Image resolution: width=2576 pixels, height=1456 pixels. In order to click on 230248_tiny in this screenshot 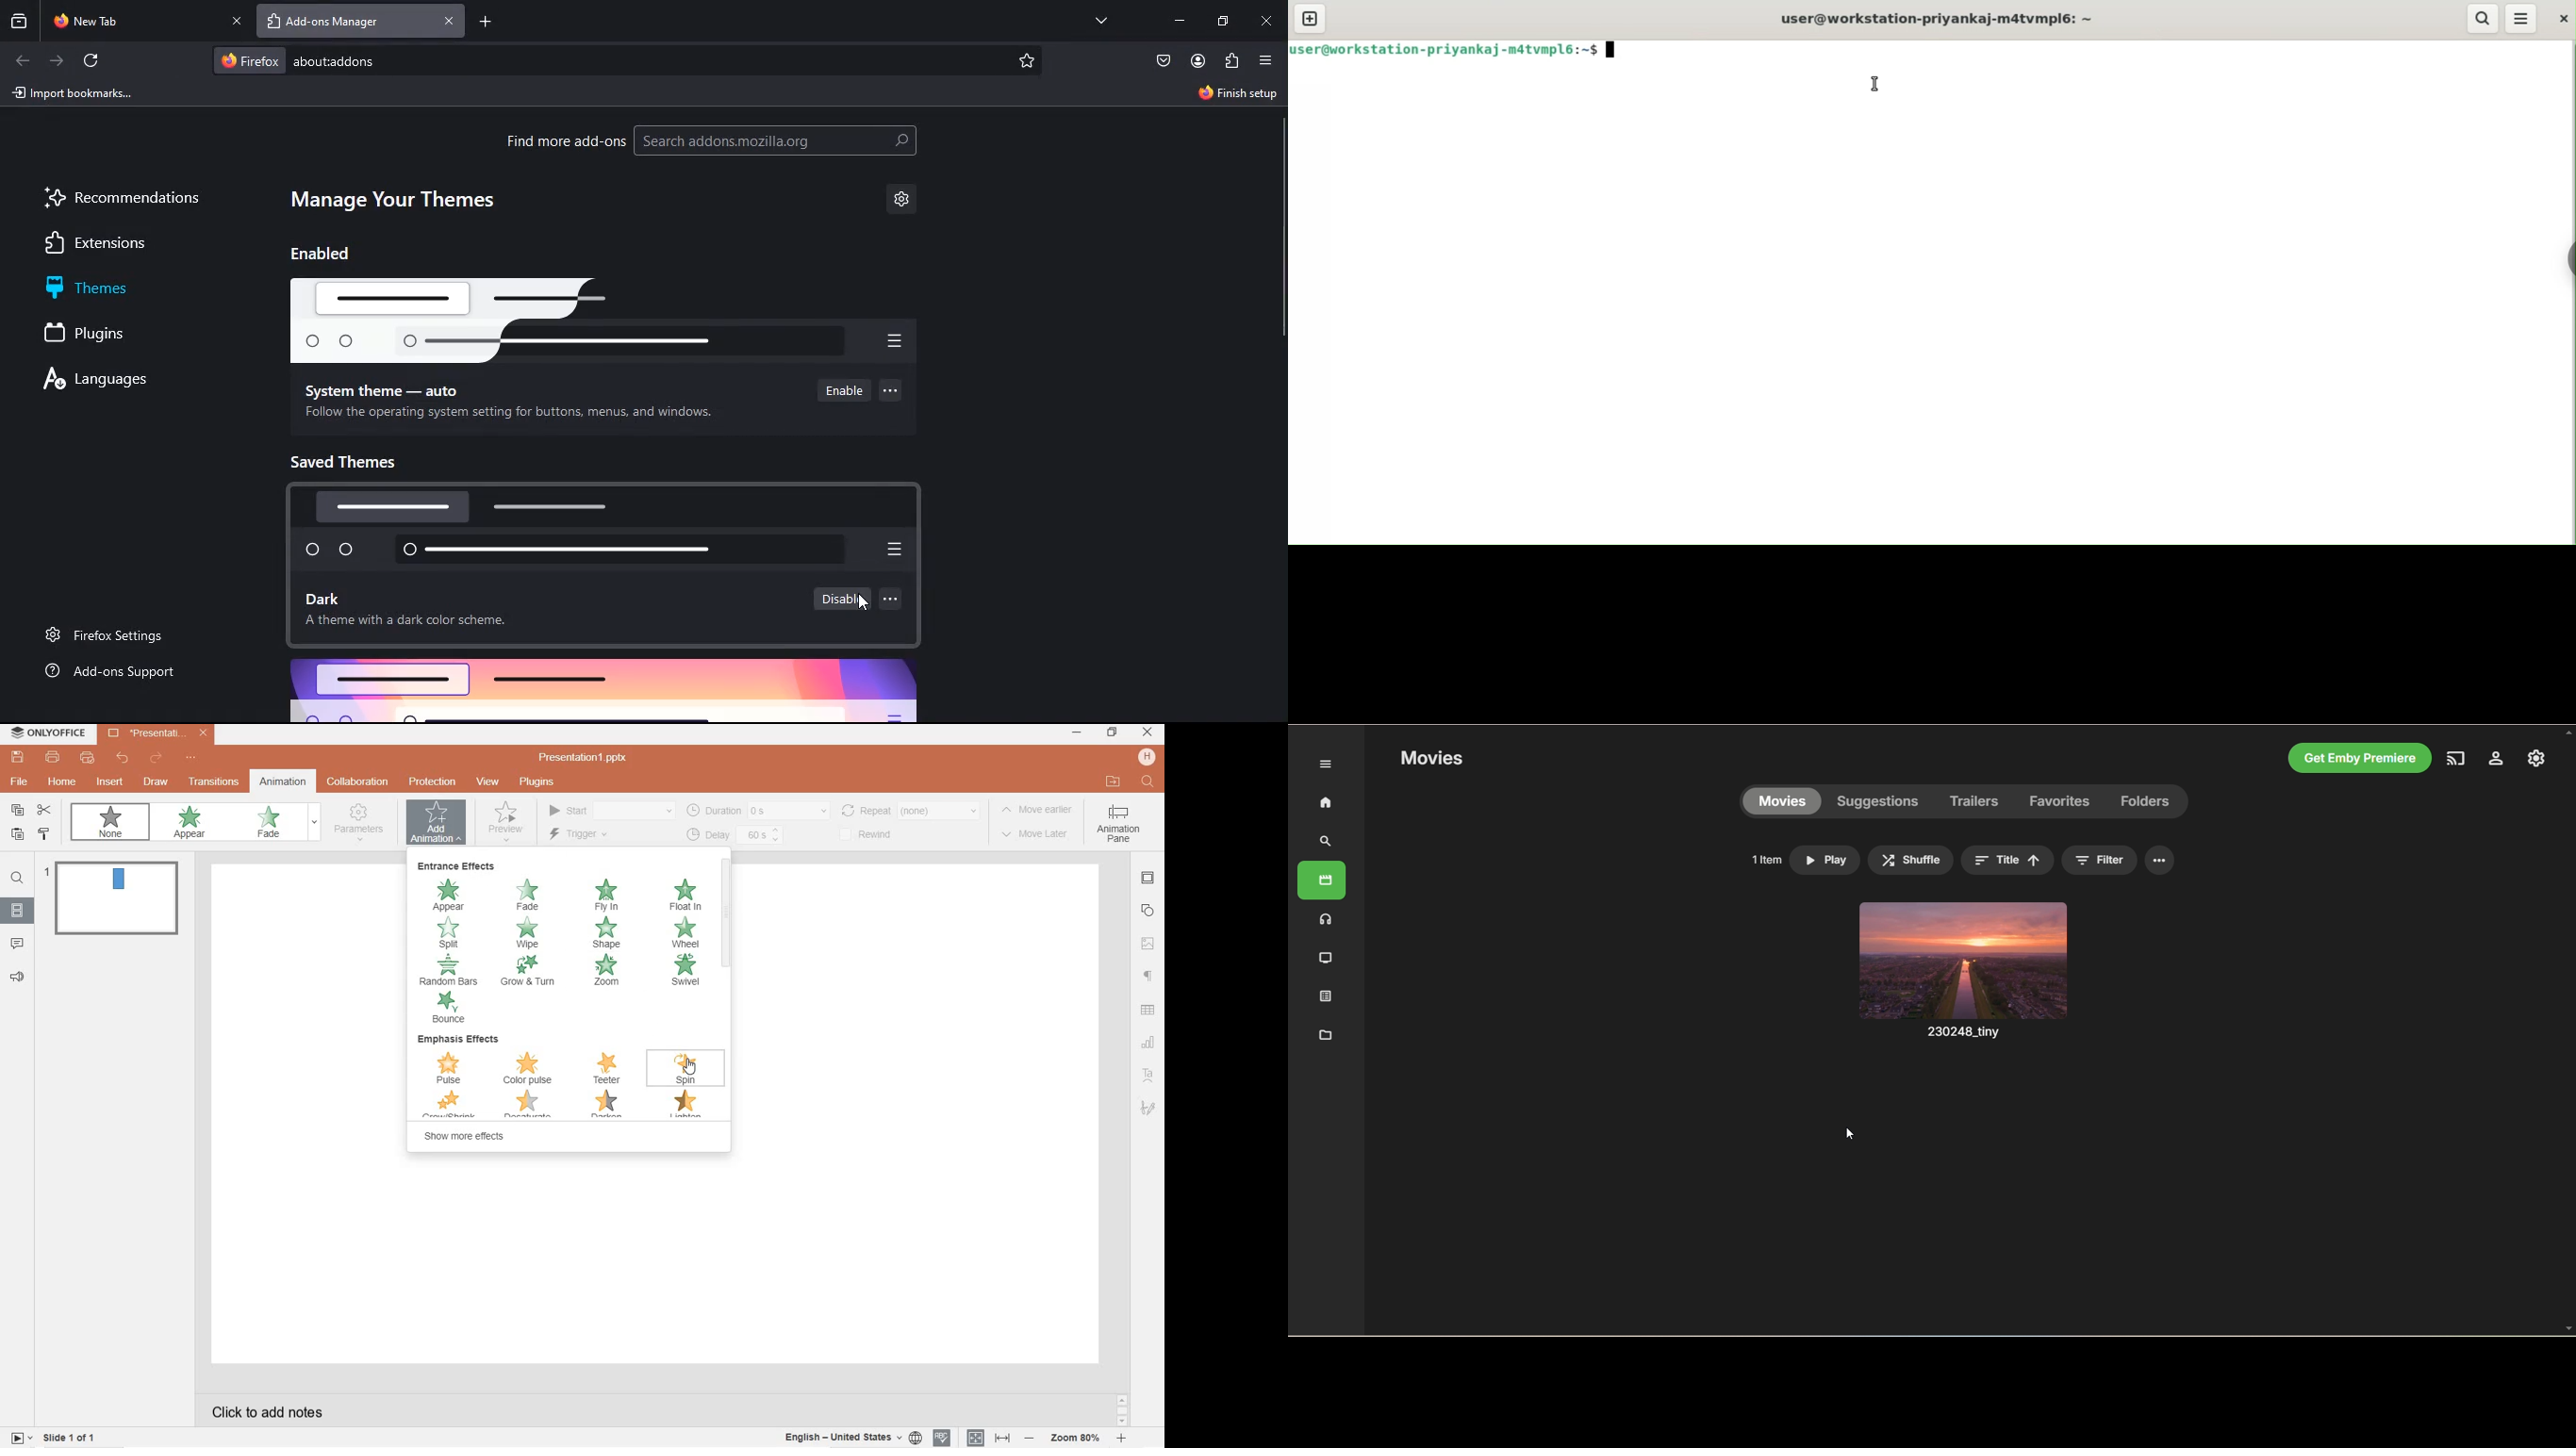, I will do `click(1957, 1034)`.